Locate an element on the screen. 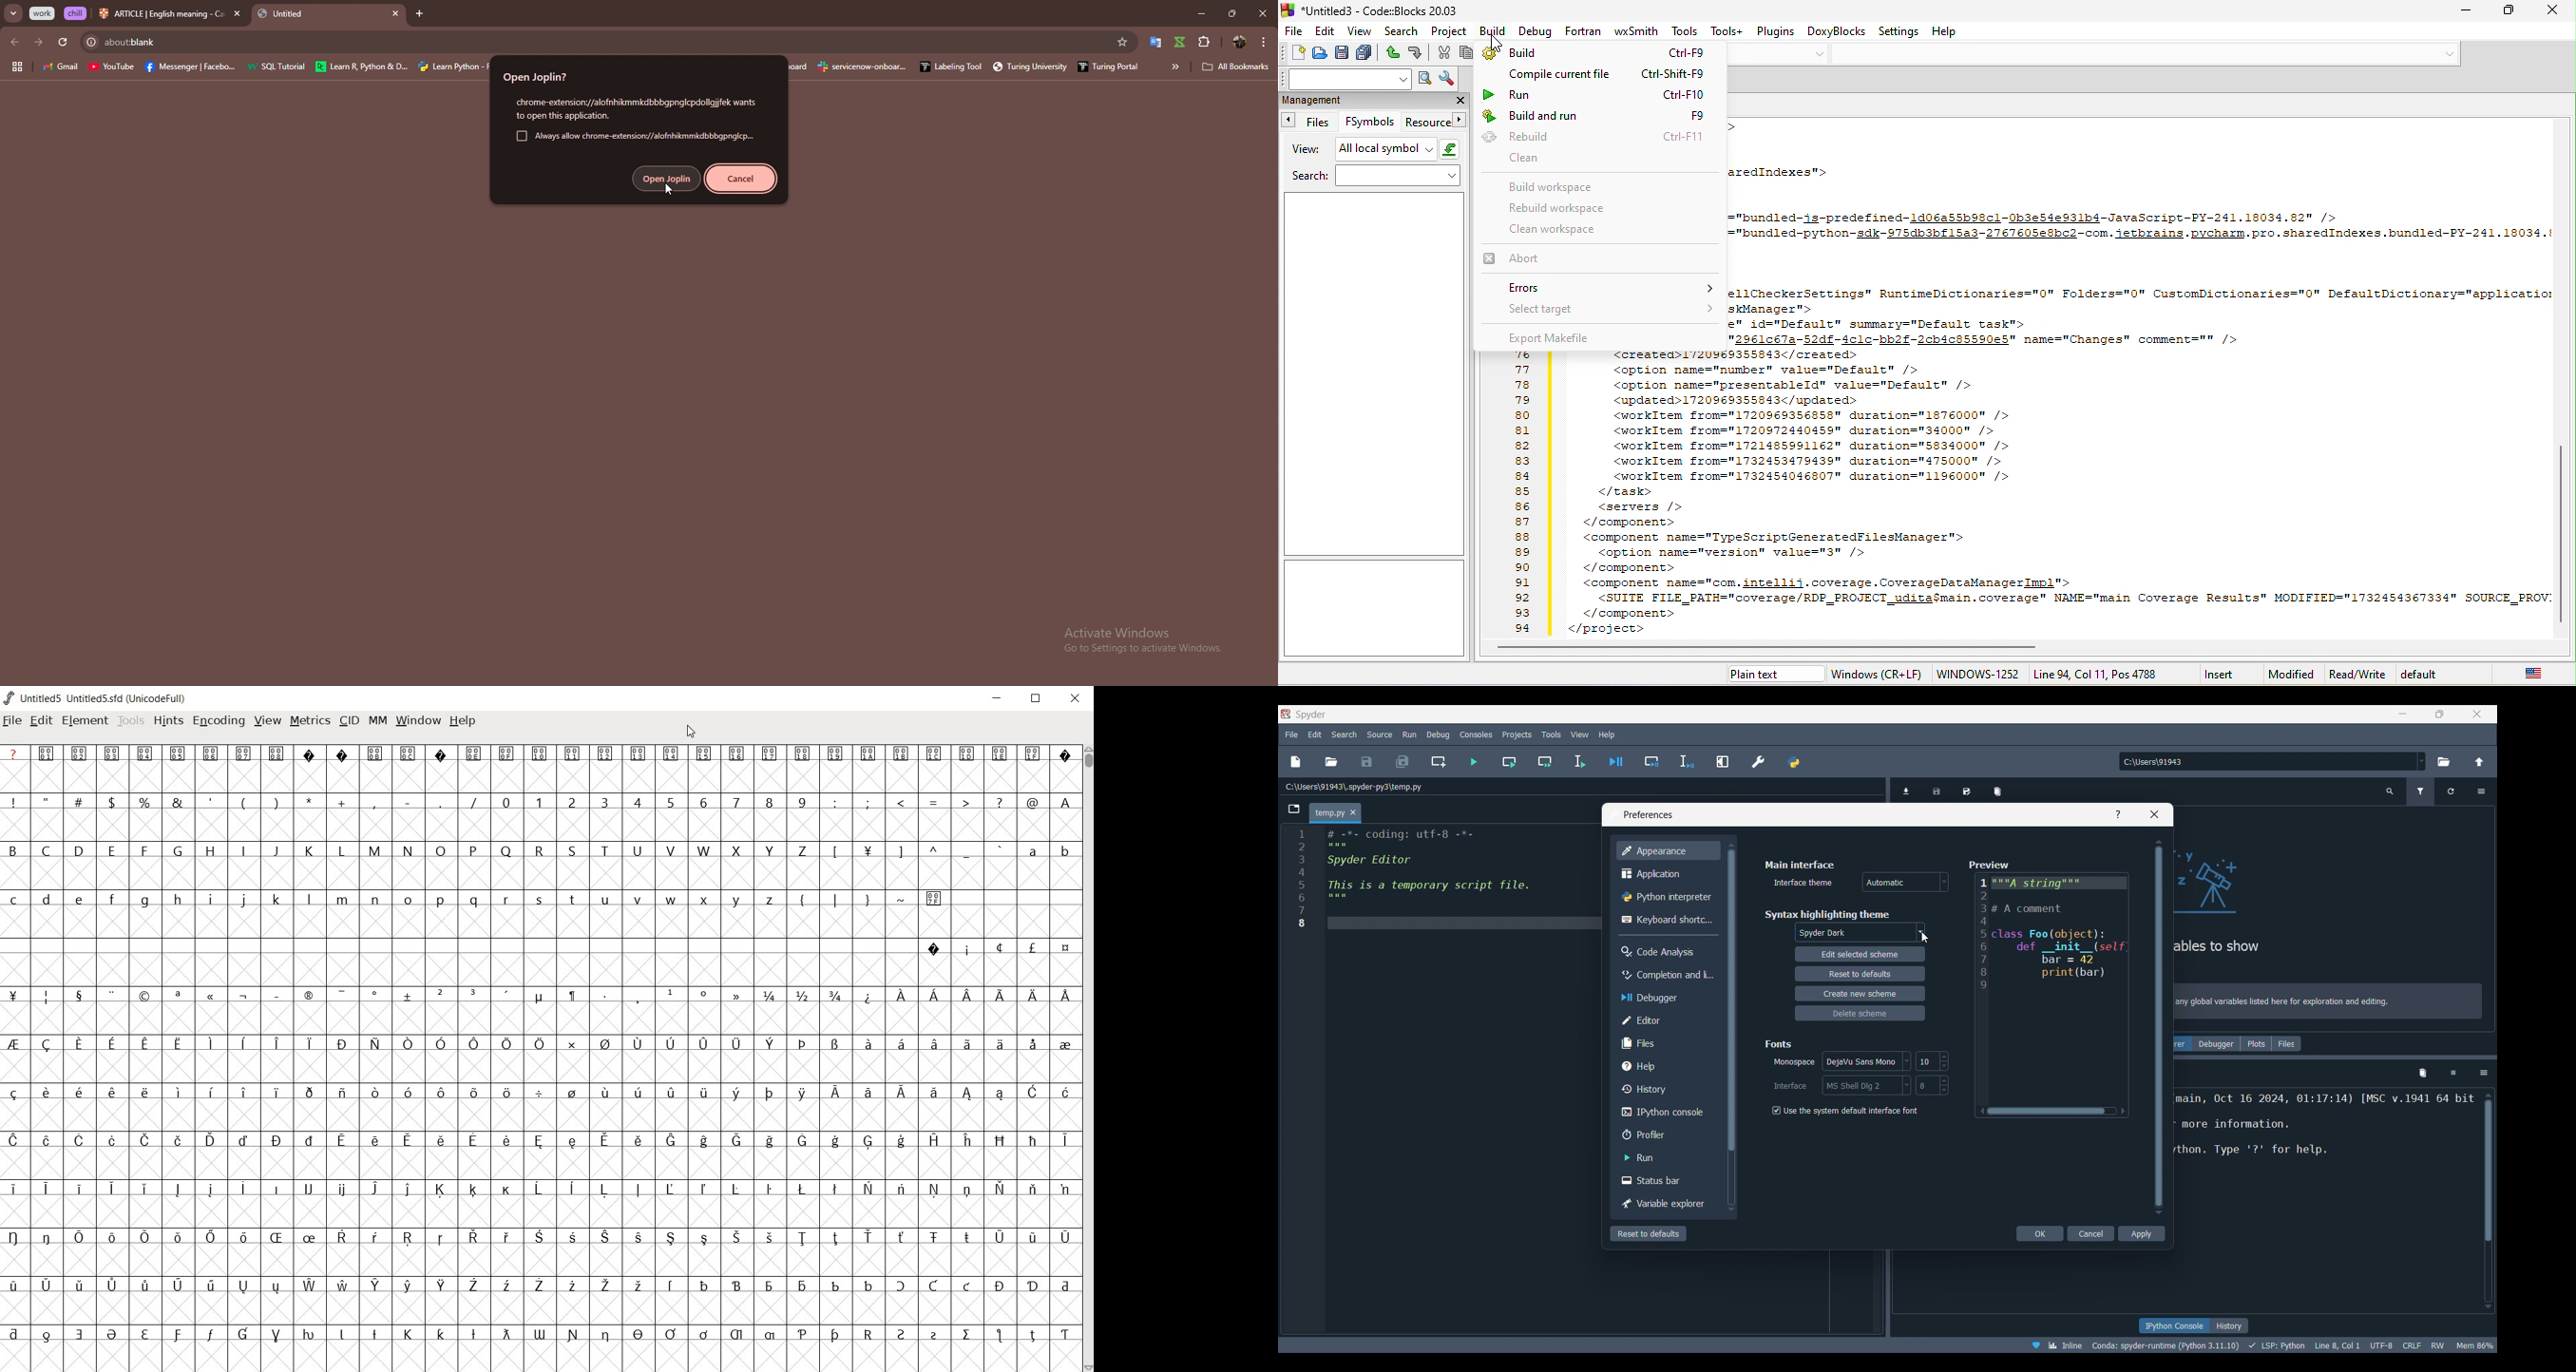  windows is located at coordinates (1884, 676).